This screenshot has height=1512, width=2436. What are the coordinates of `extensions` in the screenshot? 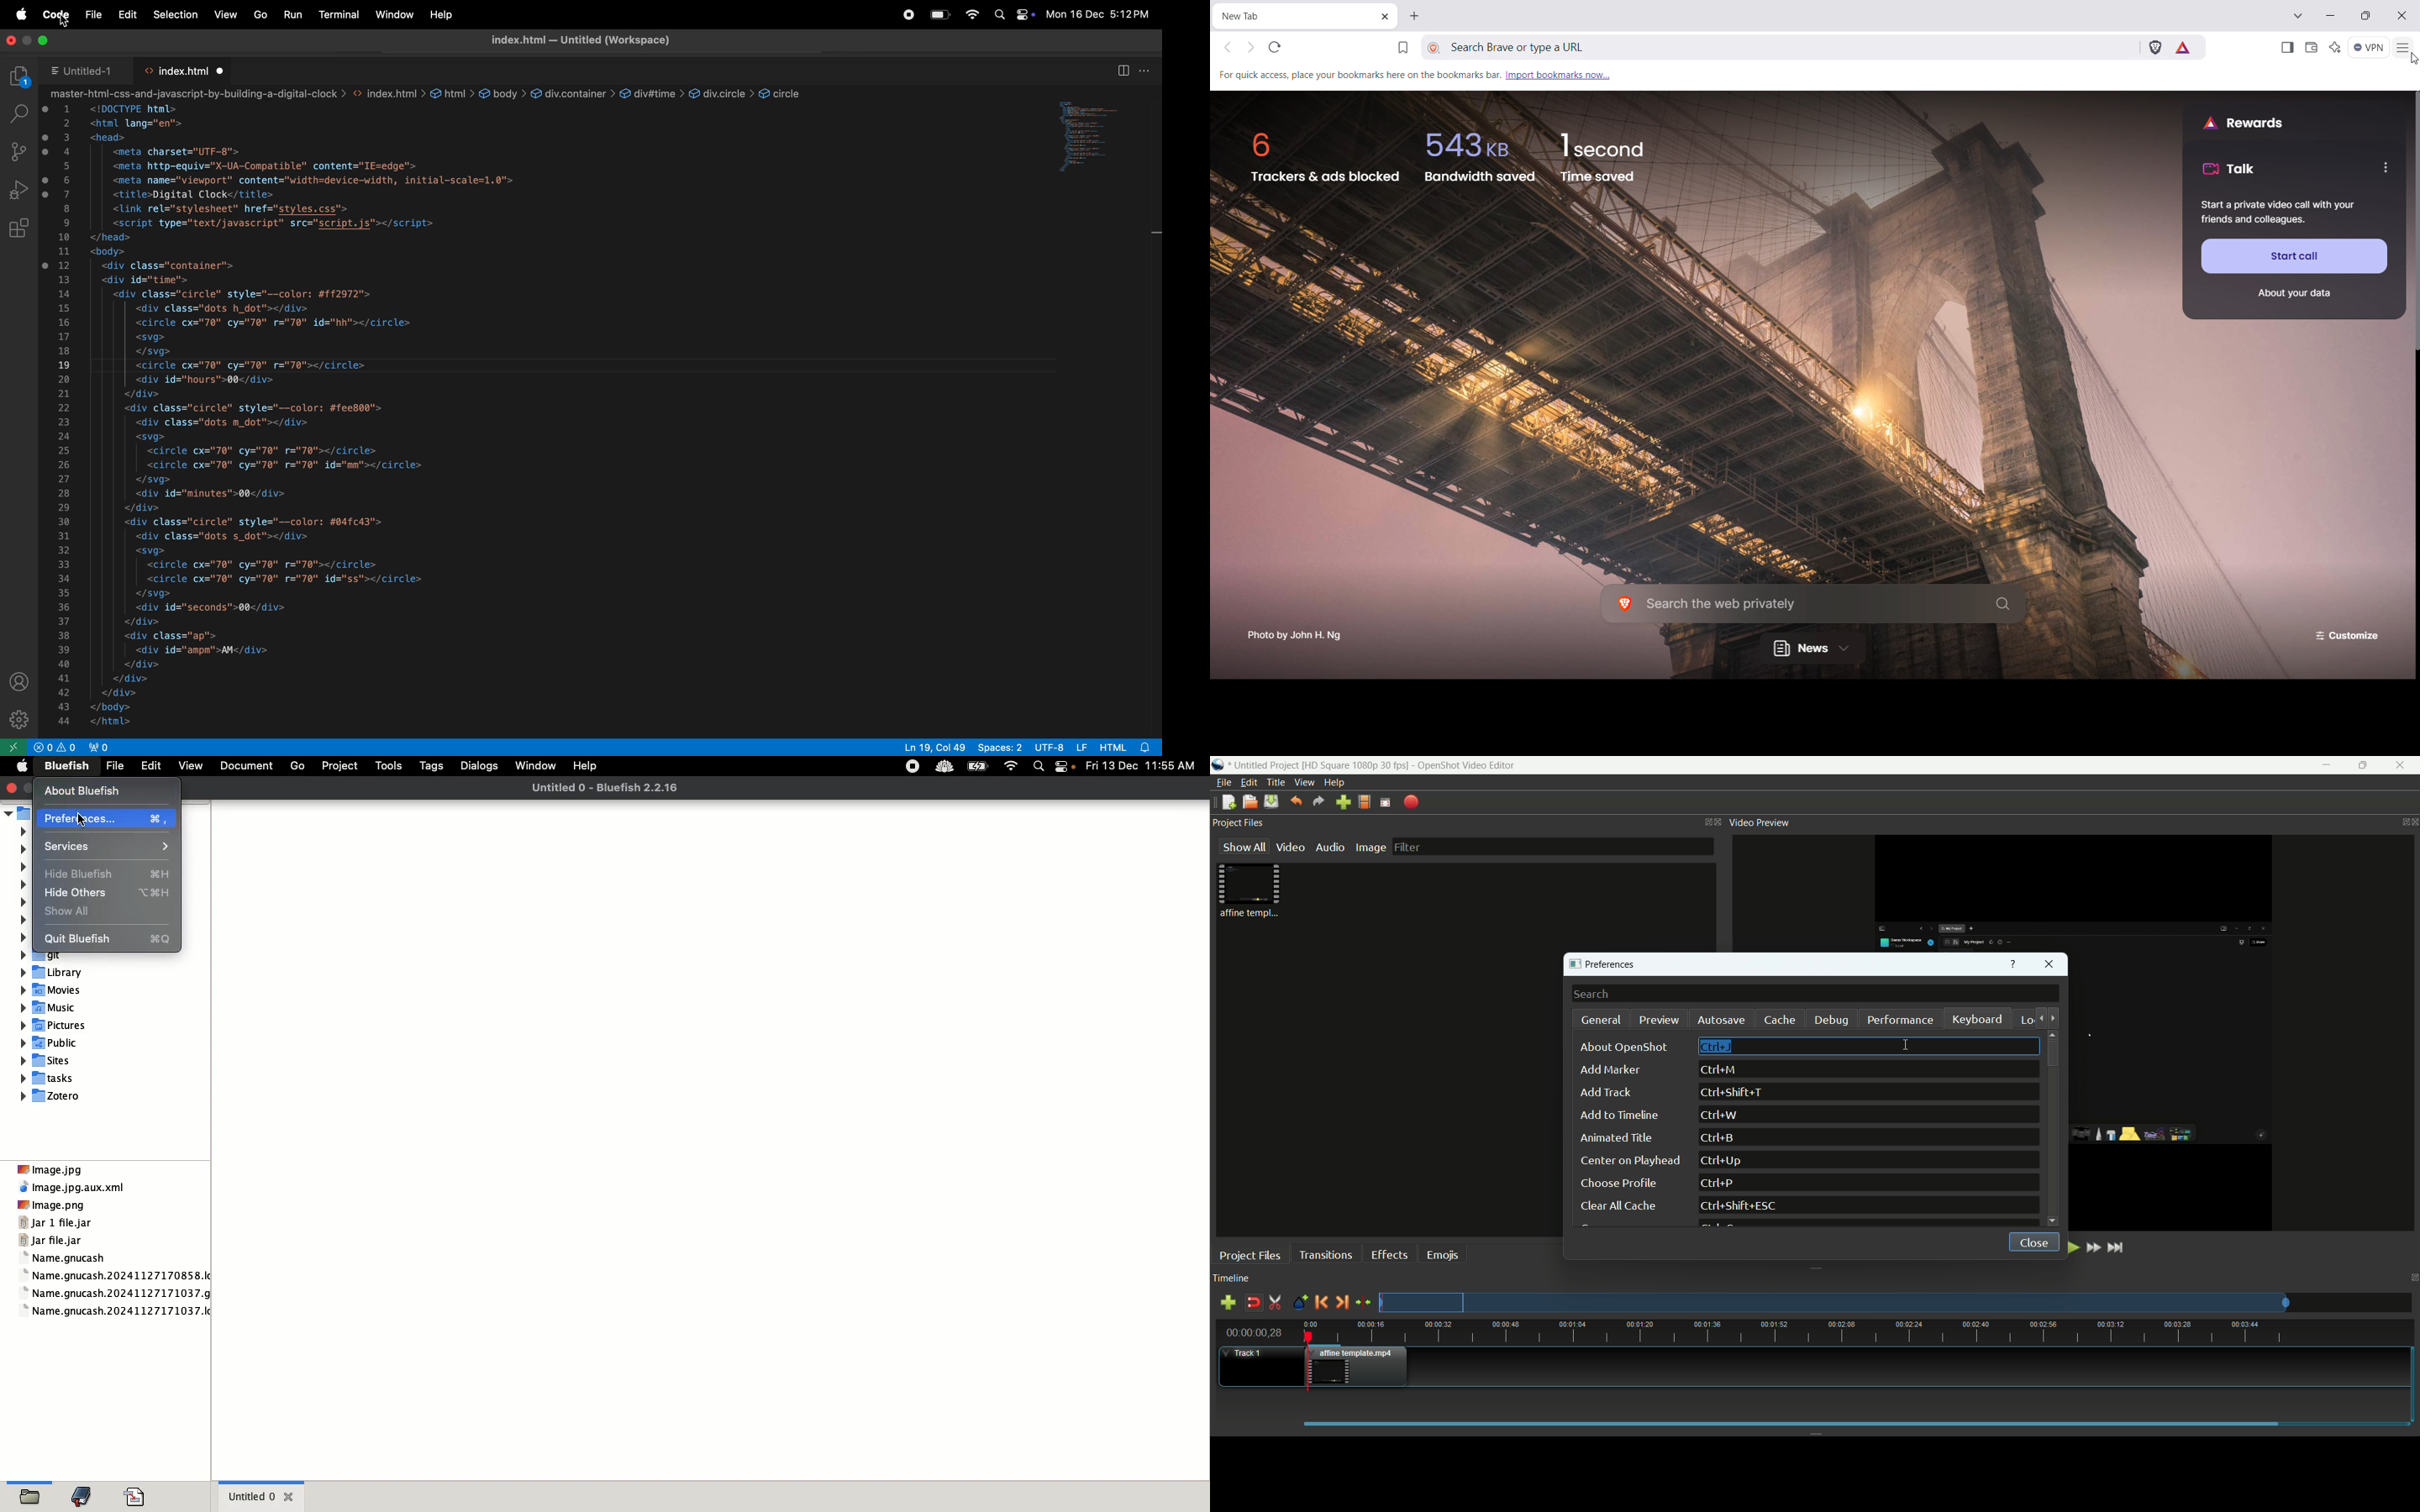 It's located at (19, 230).